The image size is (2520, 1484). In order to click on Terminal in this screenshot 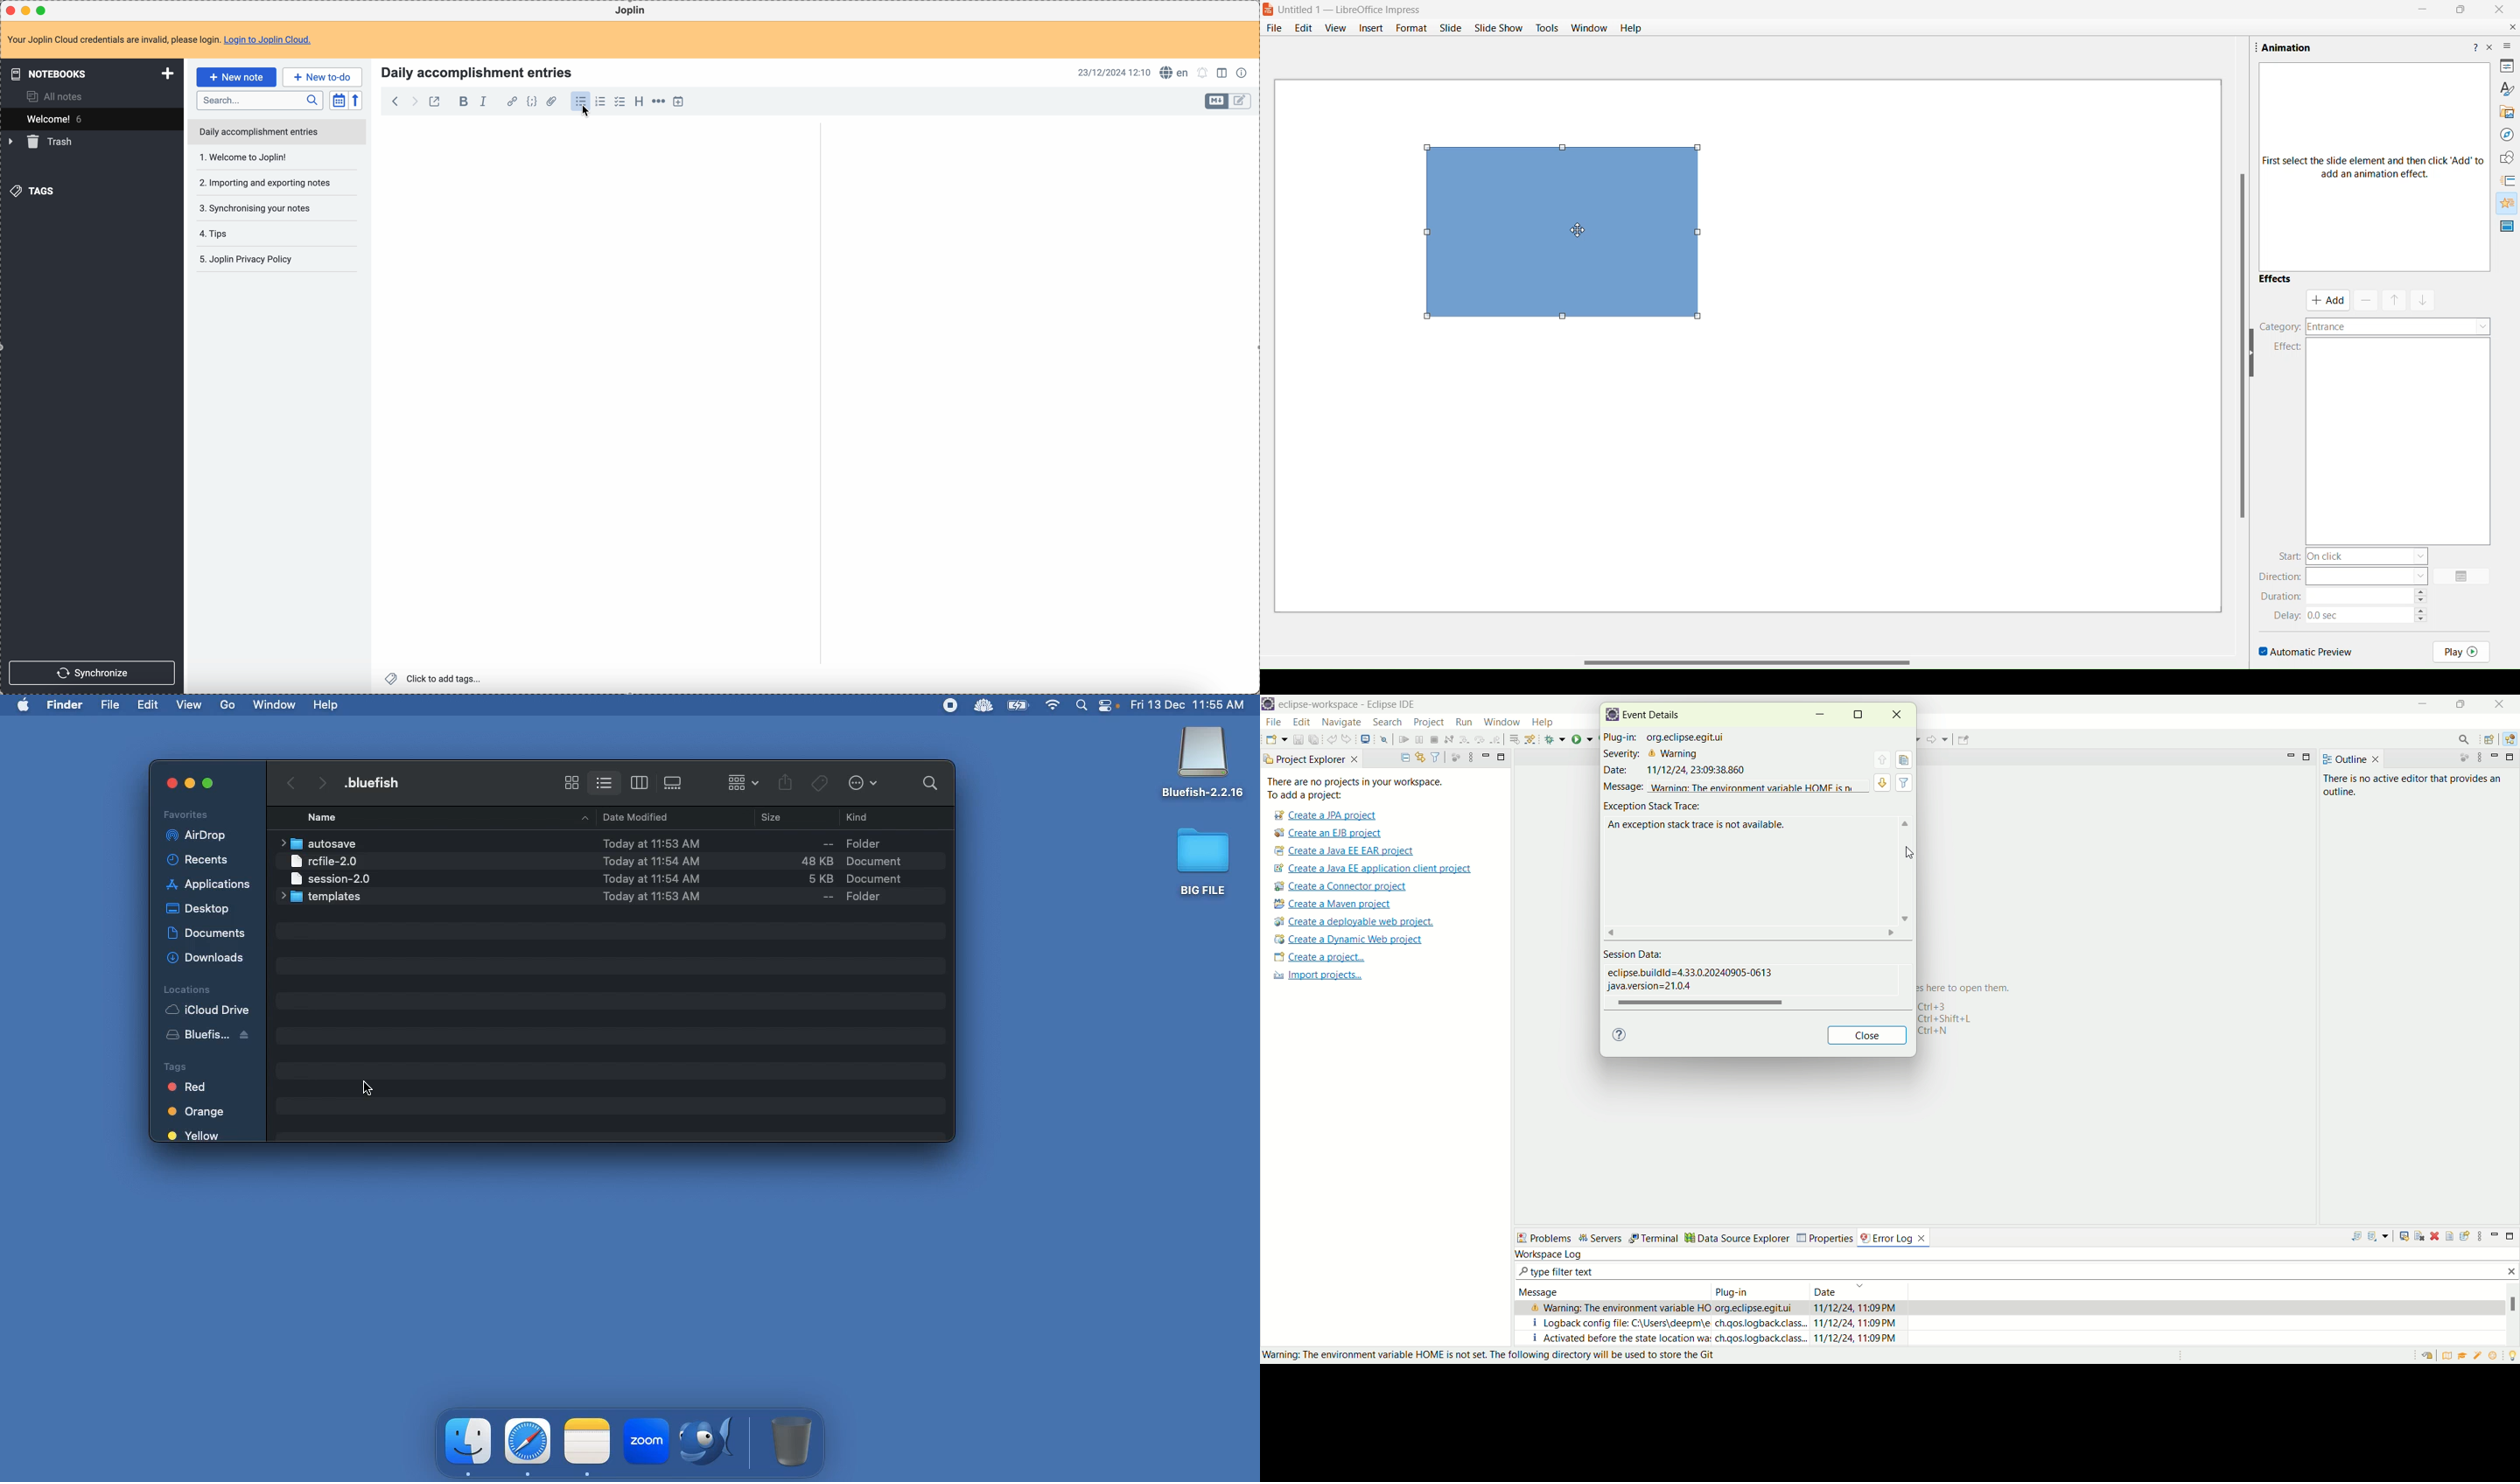, I will do `click(1652, 1237)`.